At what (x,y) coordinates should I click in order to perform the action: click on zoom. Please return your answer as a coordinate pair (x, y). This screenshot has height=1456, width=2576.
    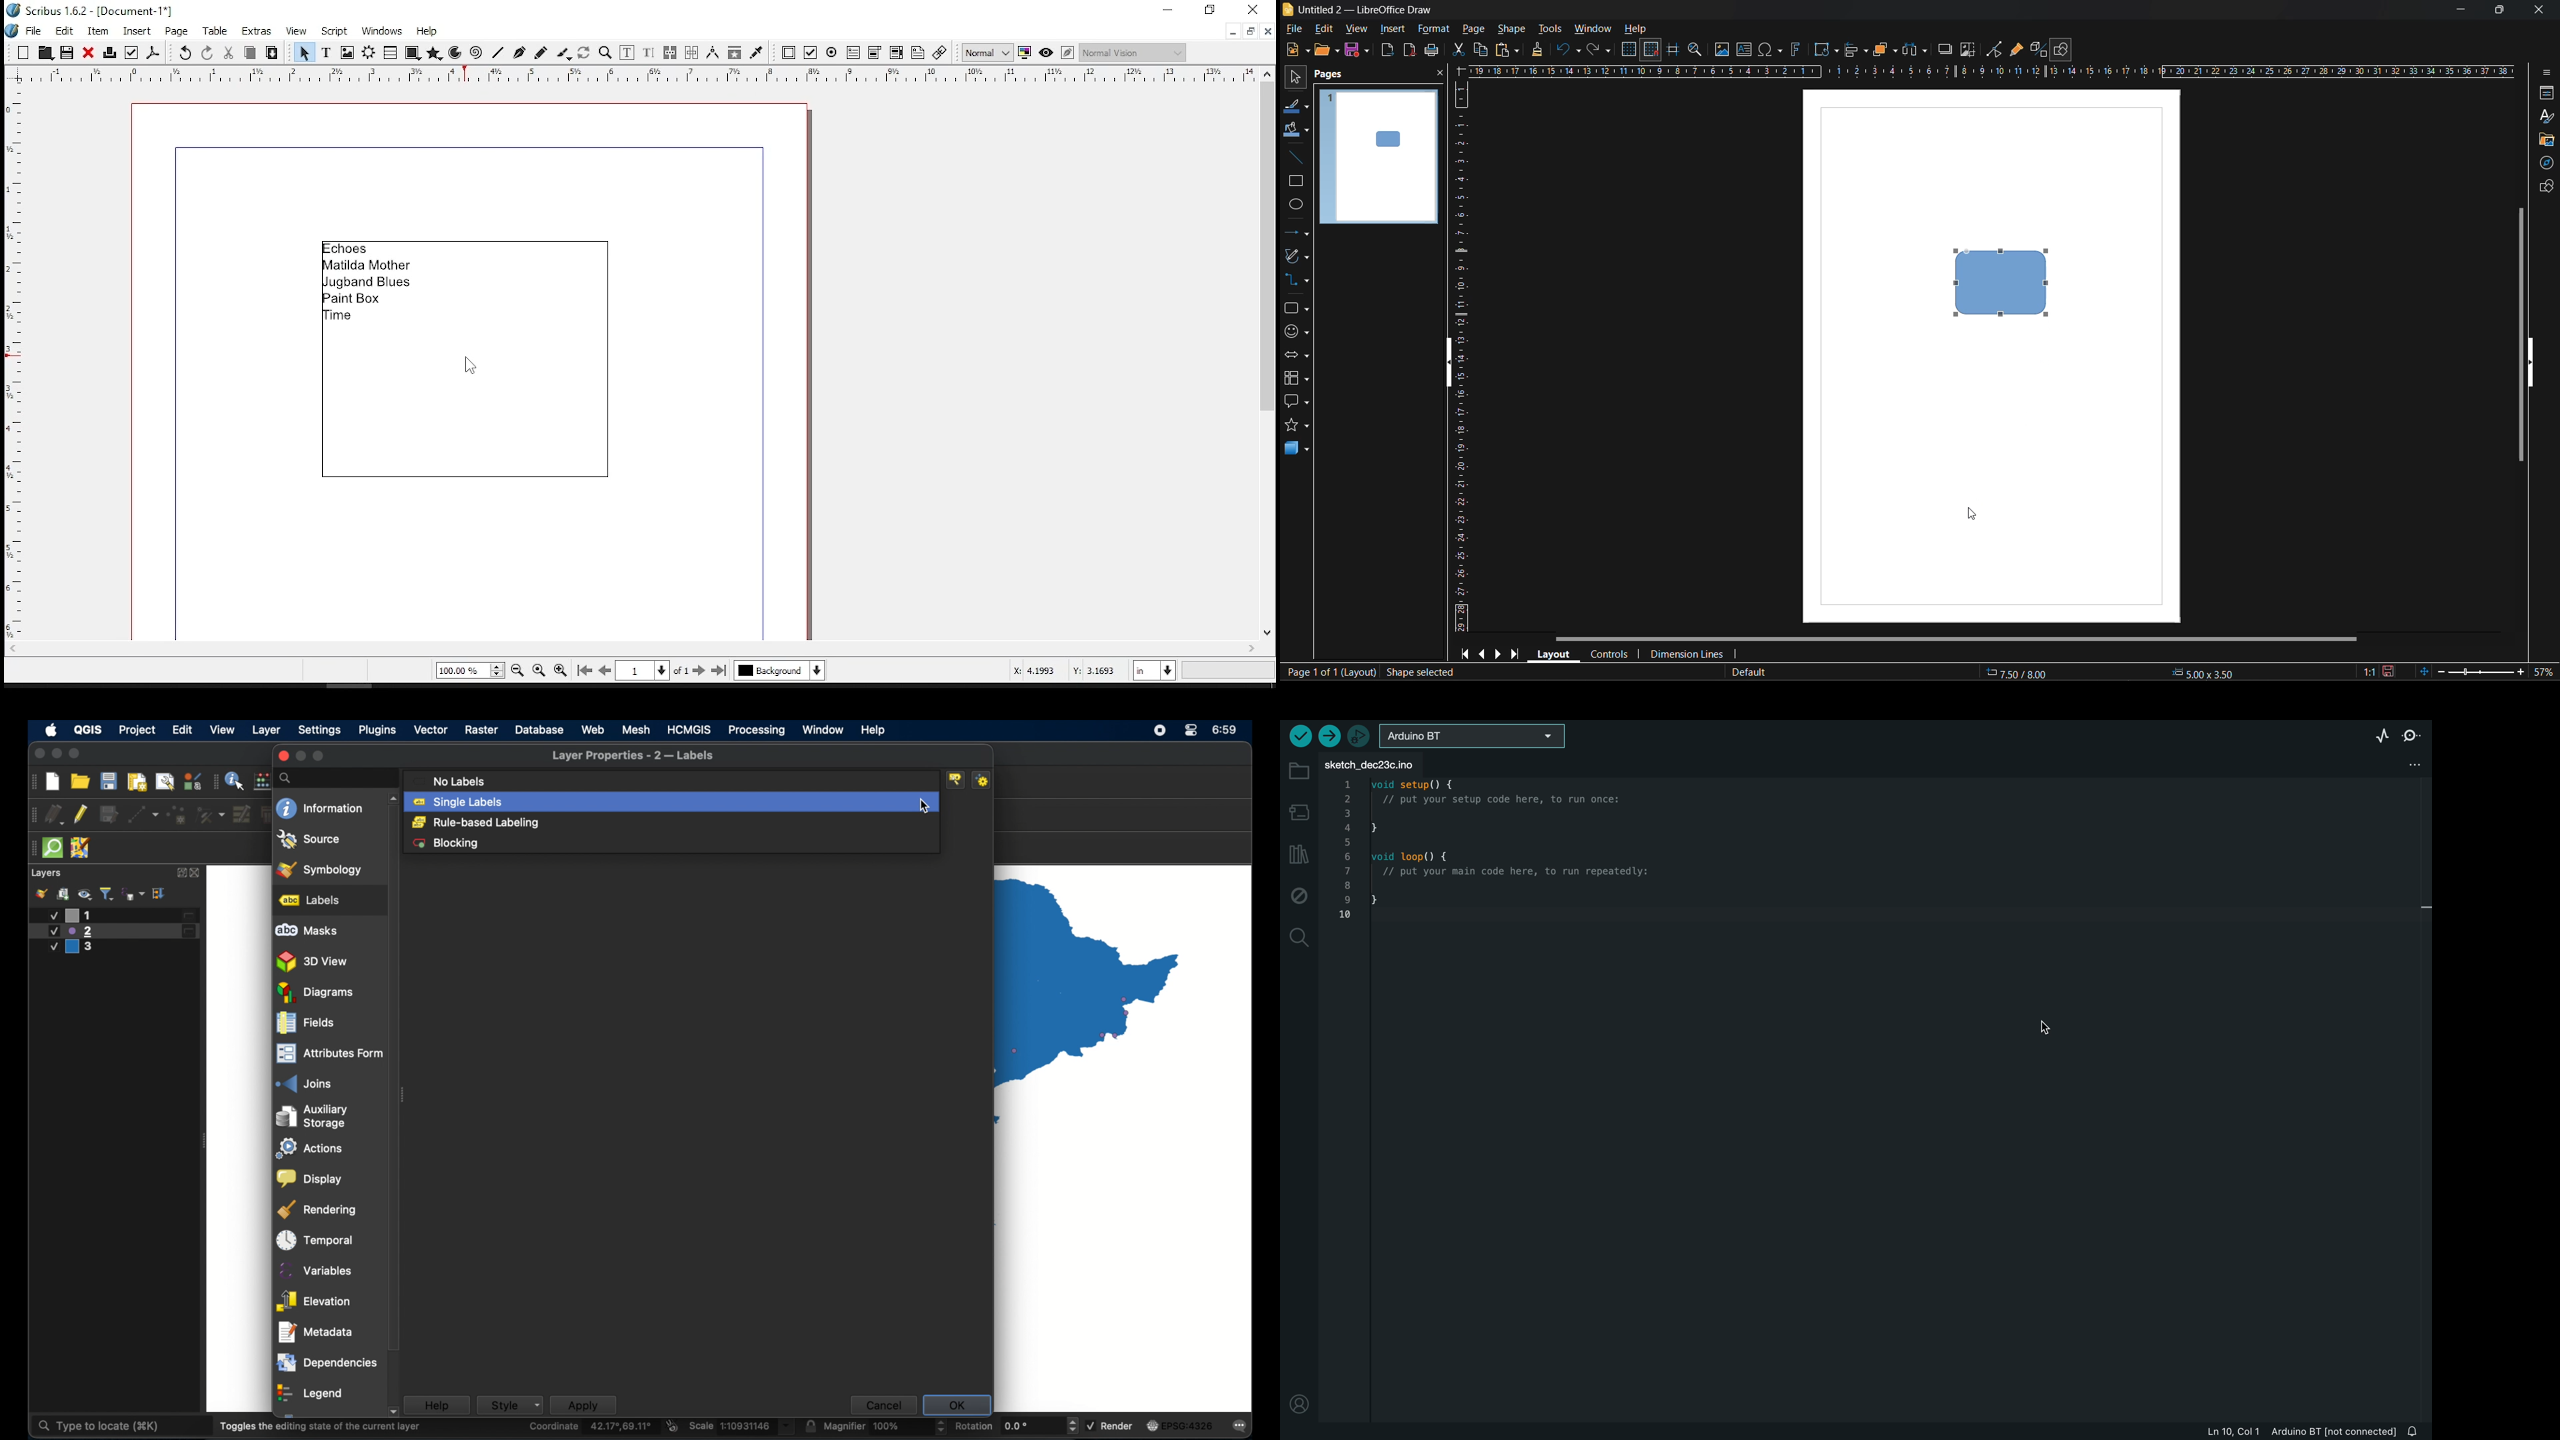
    Looking at the image, I should click on (1697, 51).